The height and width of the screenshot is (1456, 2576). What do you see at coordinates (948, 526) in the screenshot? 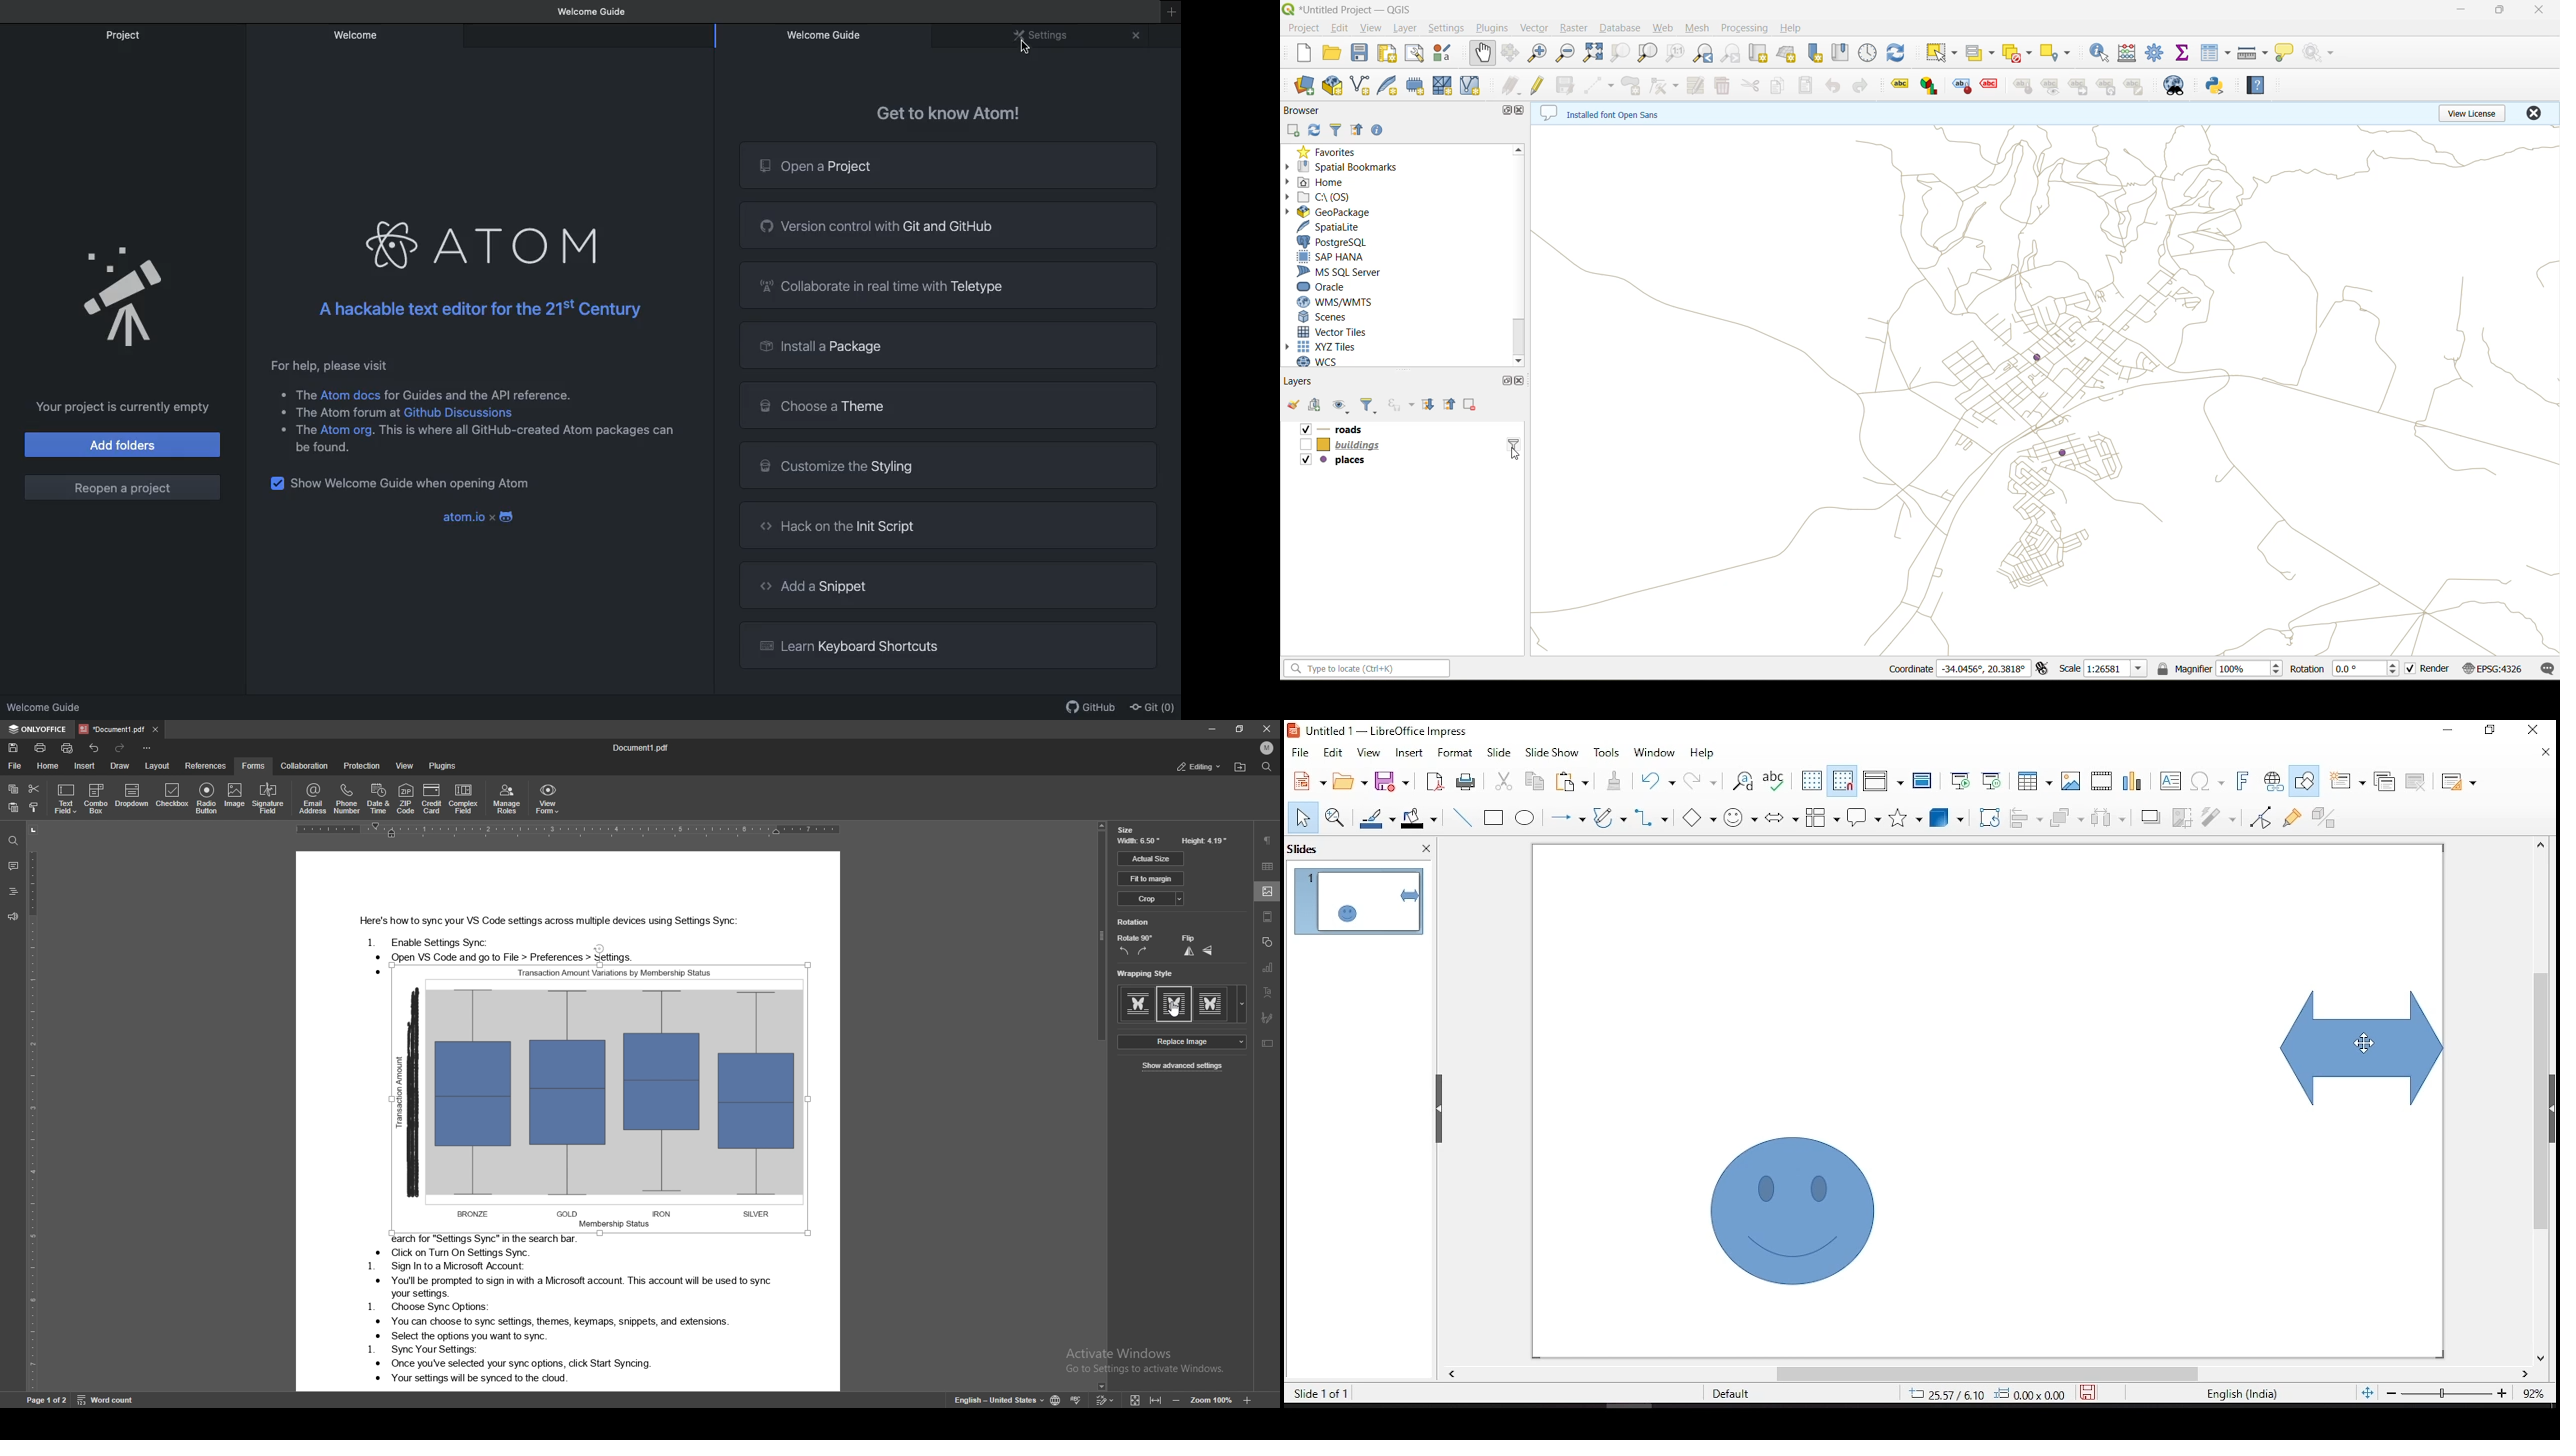
I see `Hack on the init script` at bounding box center [948, 526].